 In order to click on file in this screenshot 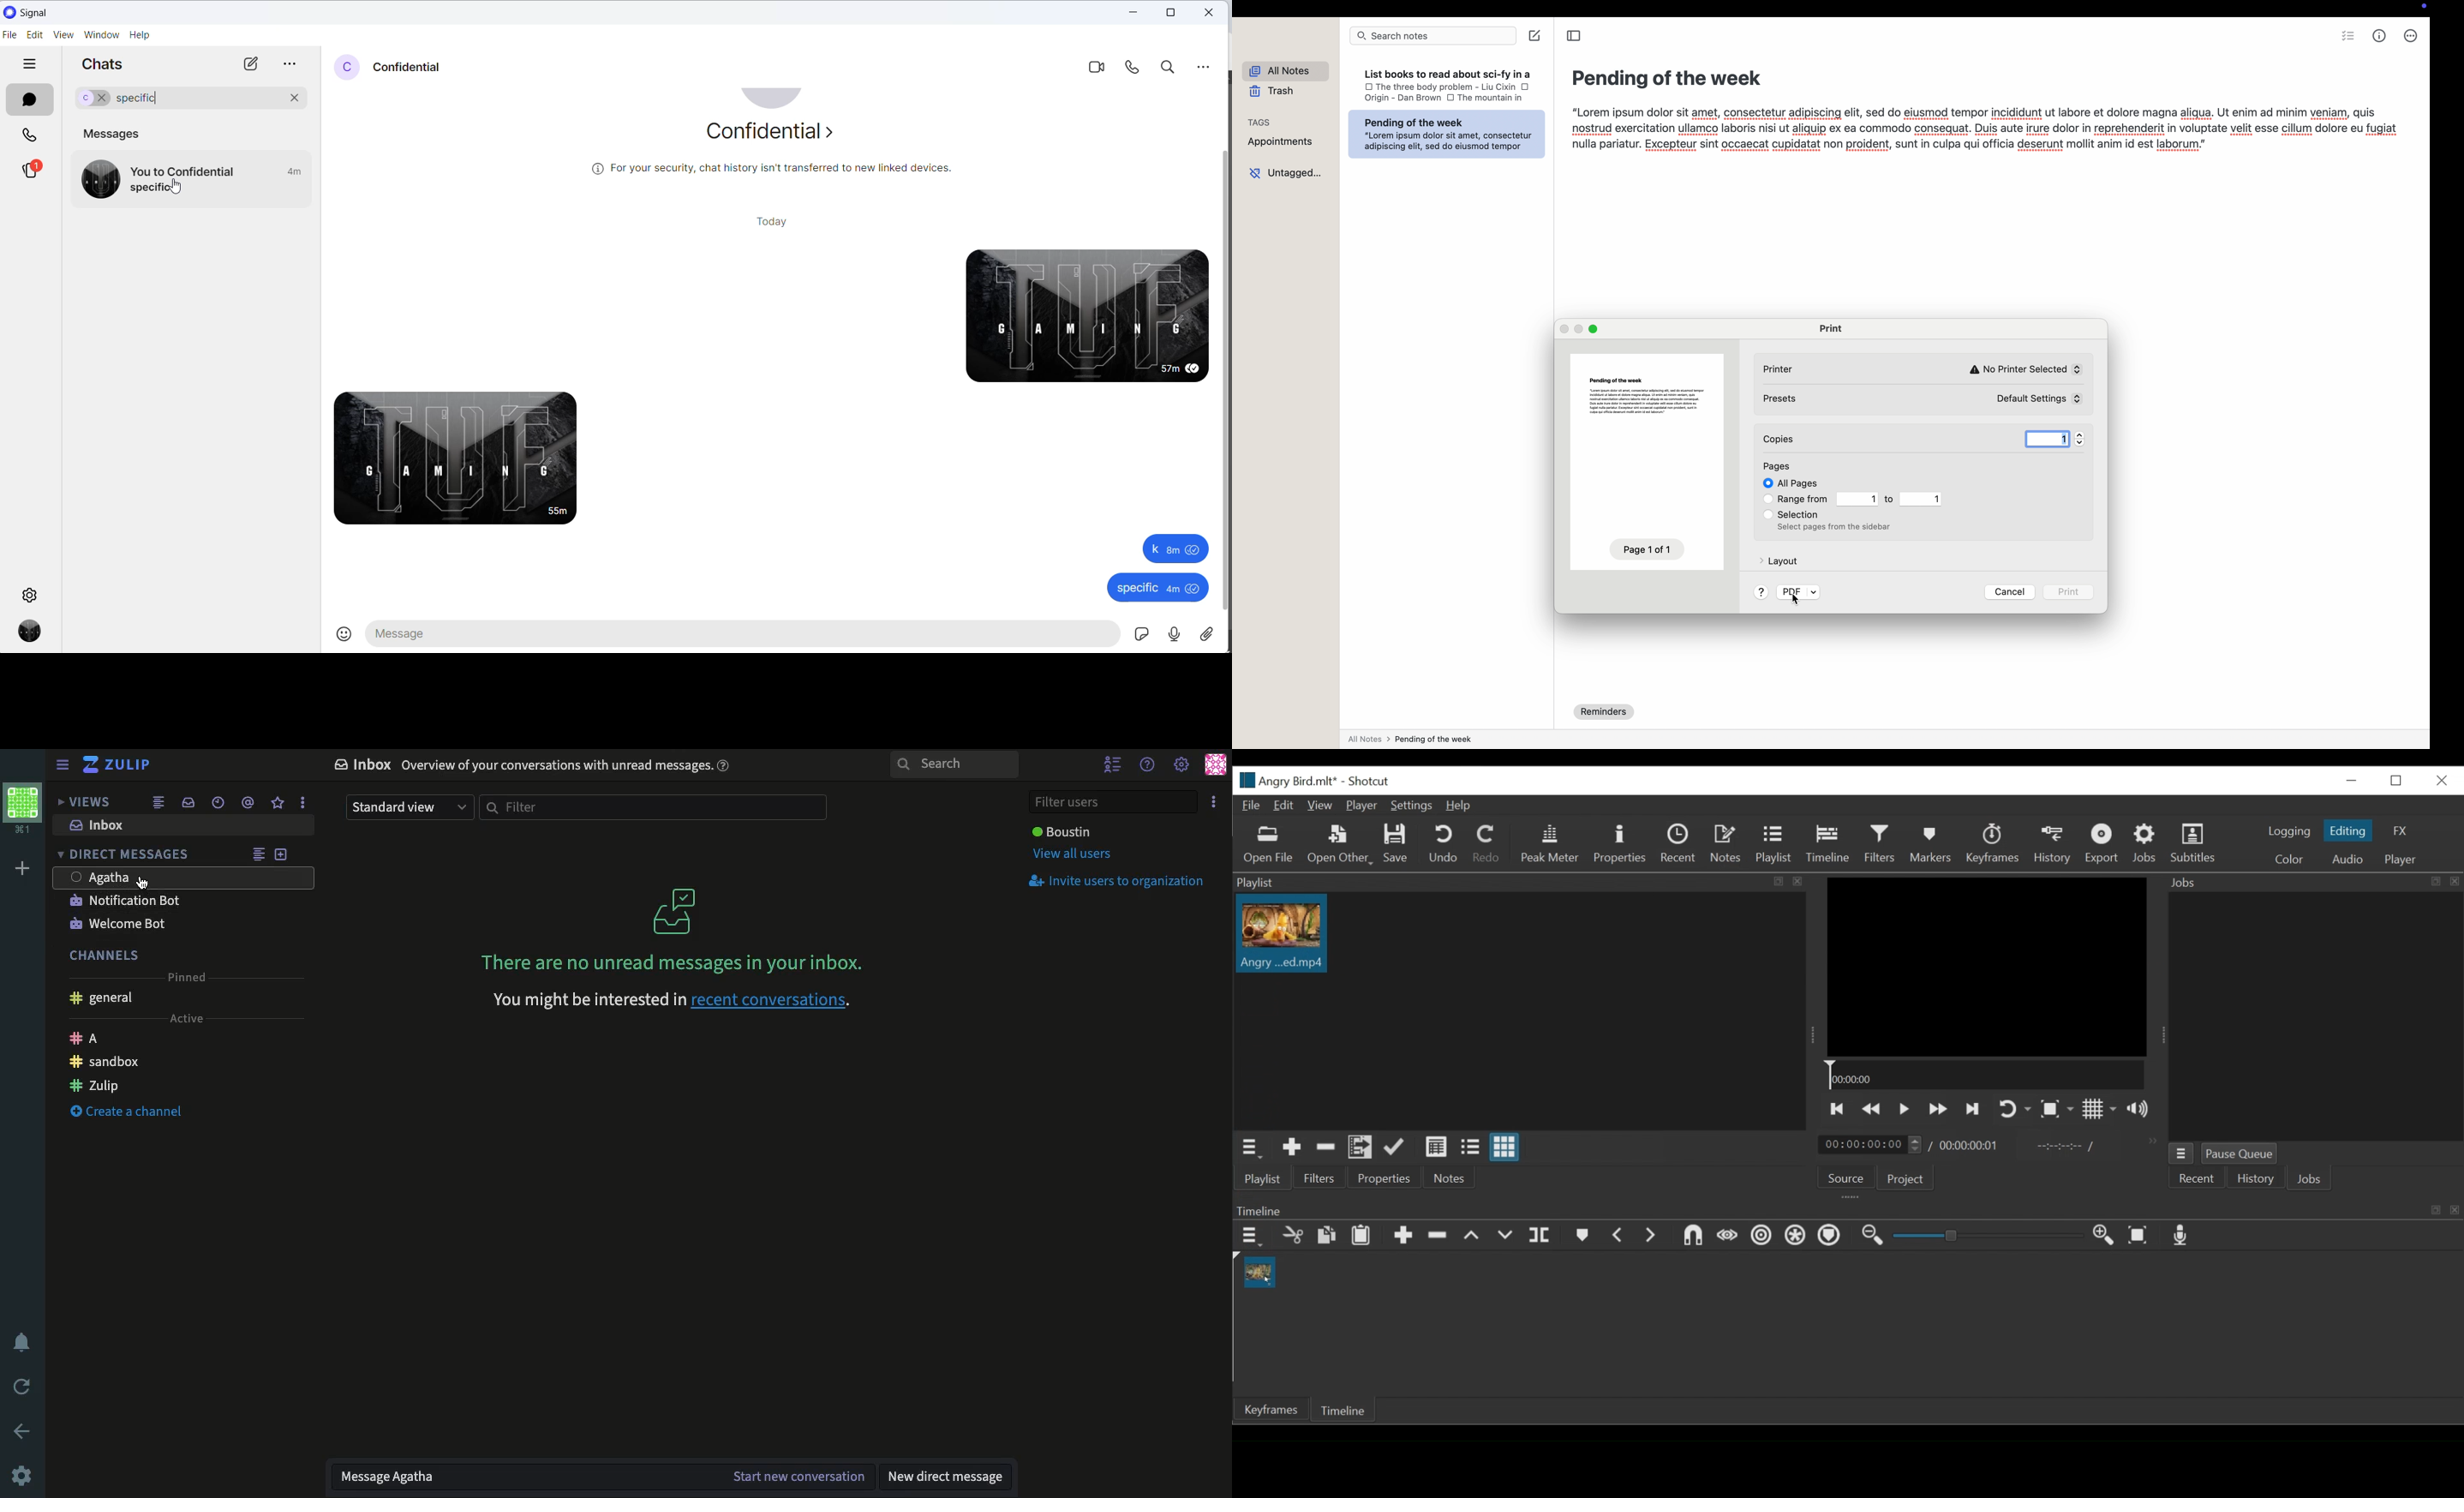, I will do `click(10, 36)`.